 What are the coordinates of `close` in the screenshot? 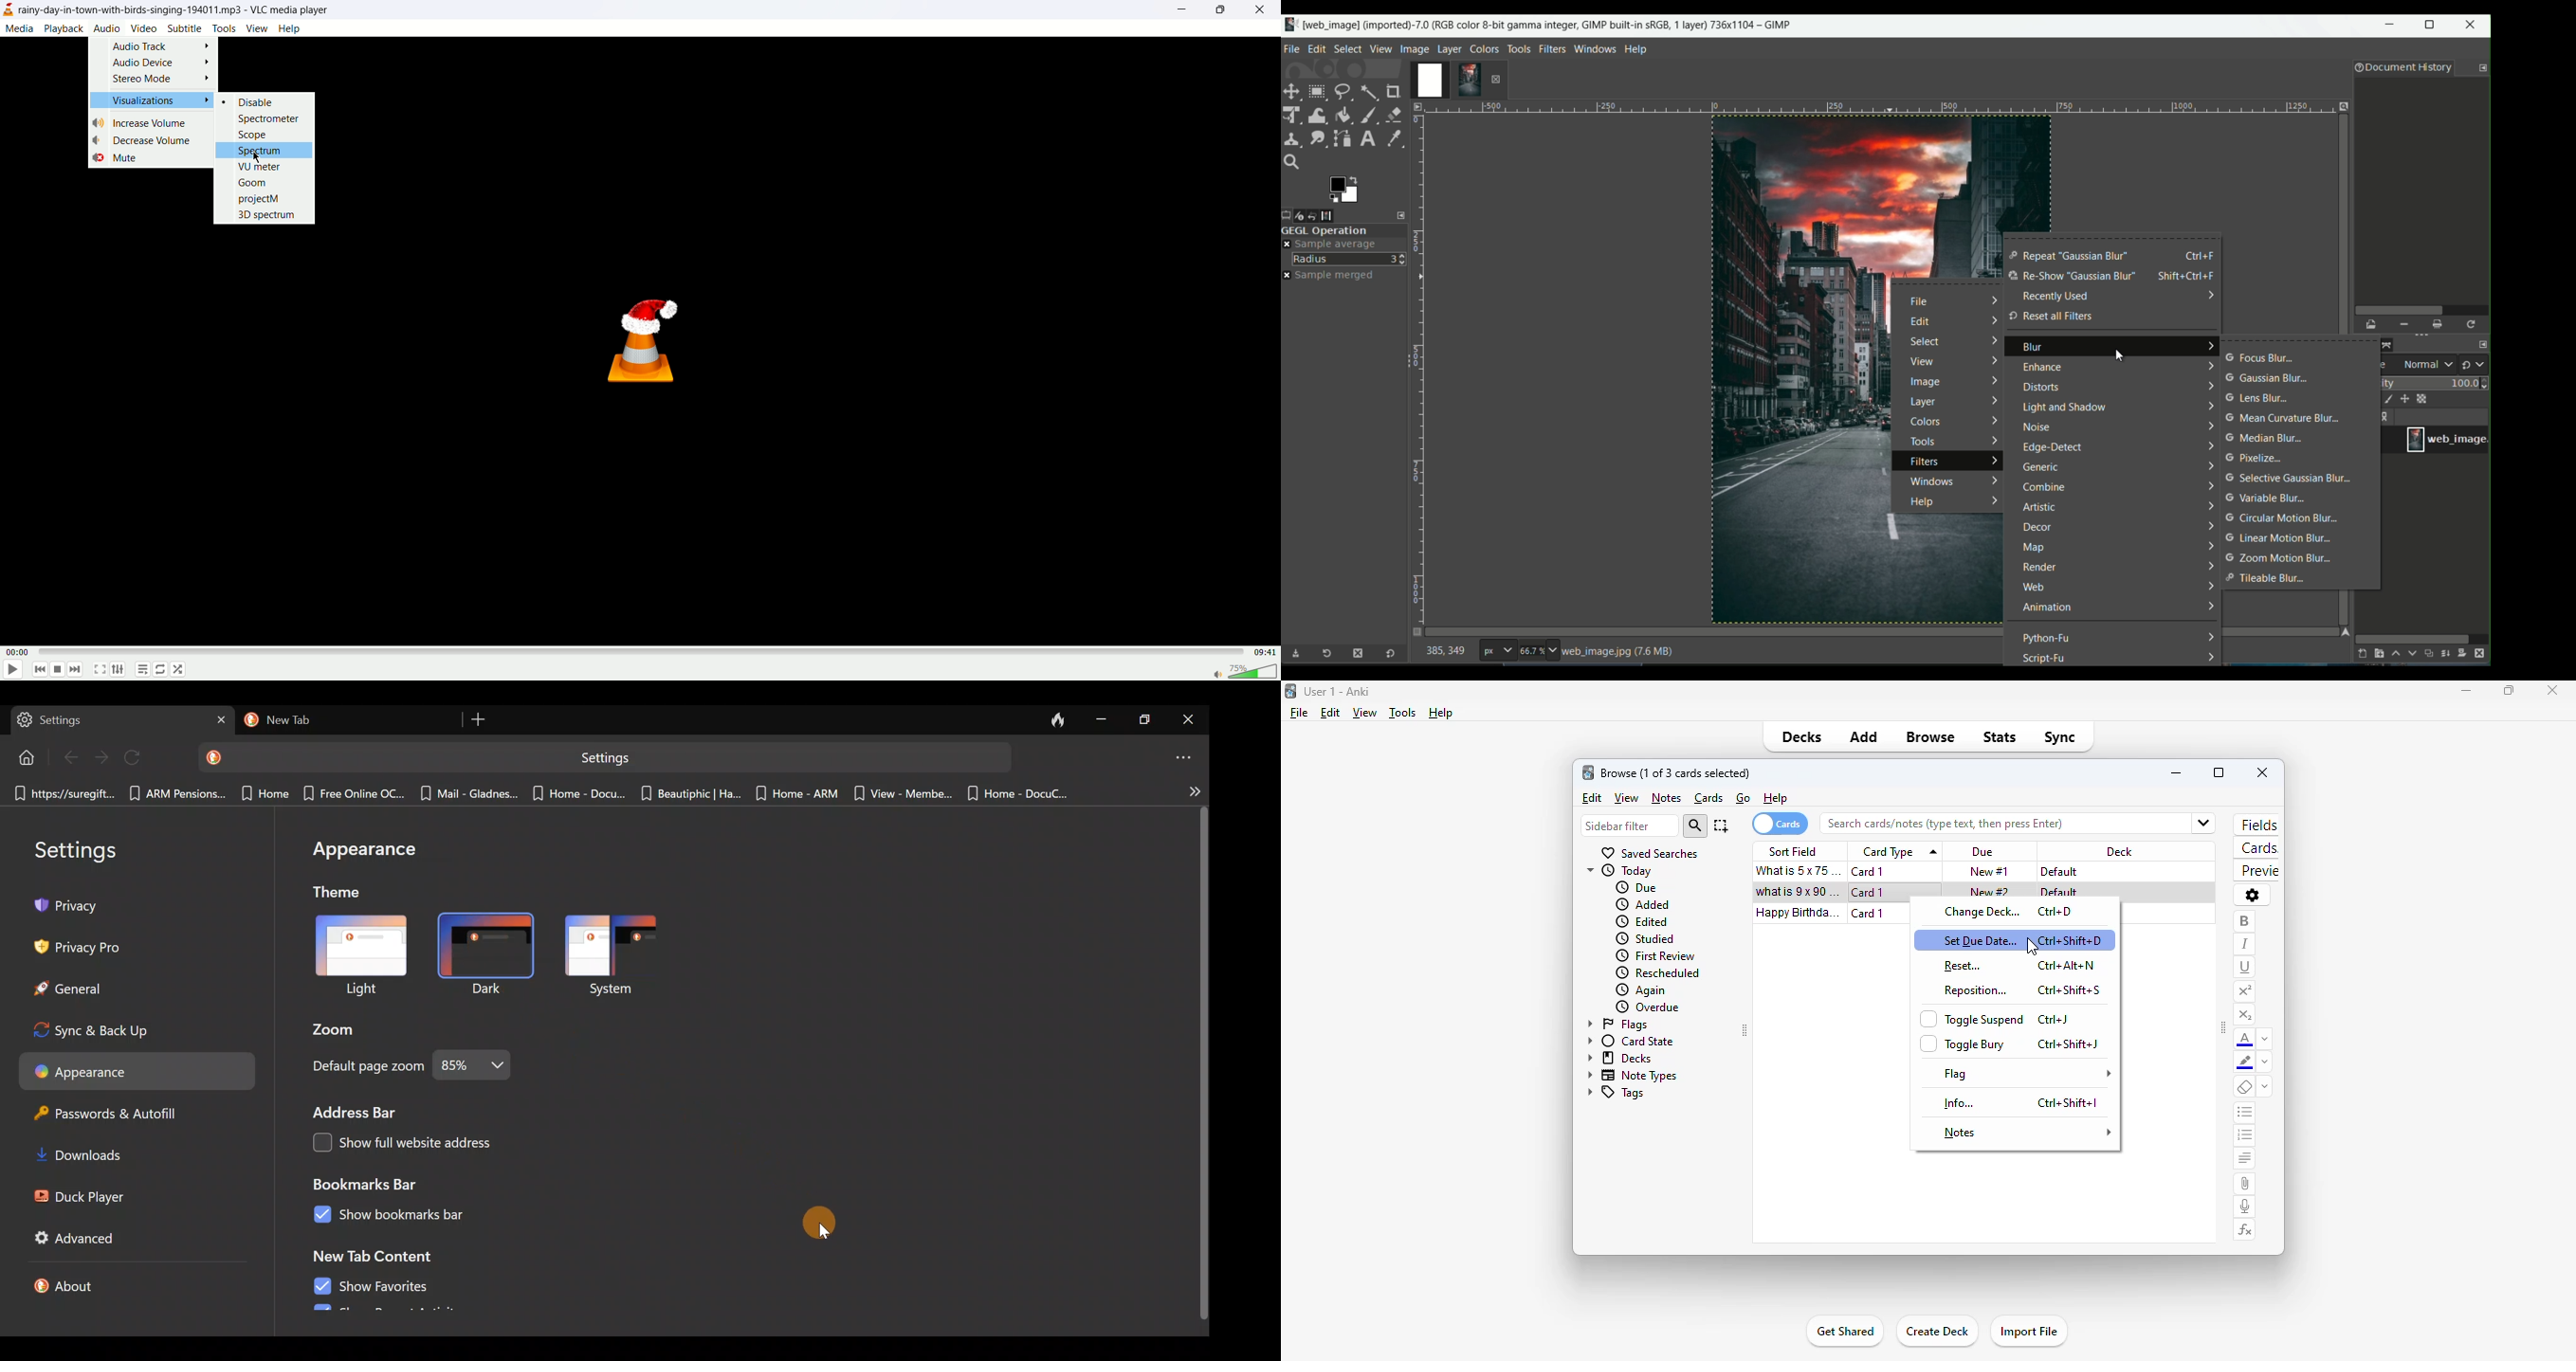 It's located at (1191, 720).